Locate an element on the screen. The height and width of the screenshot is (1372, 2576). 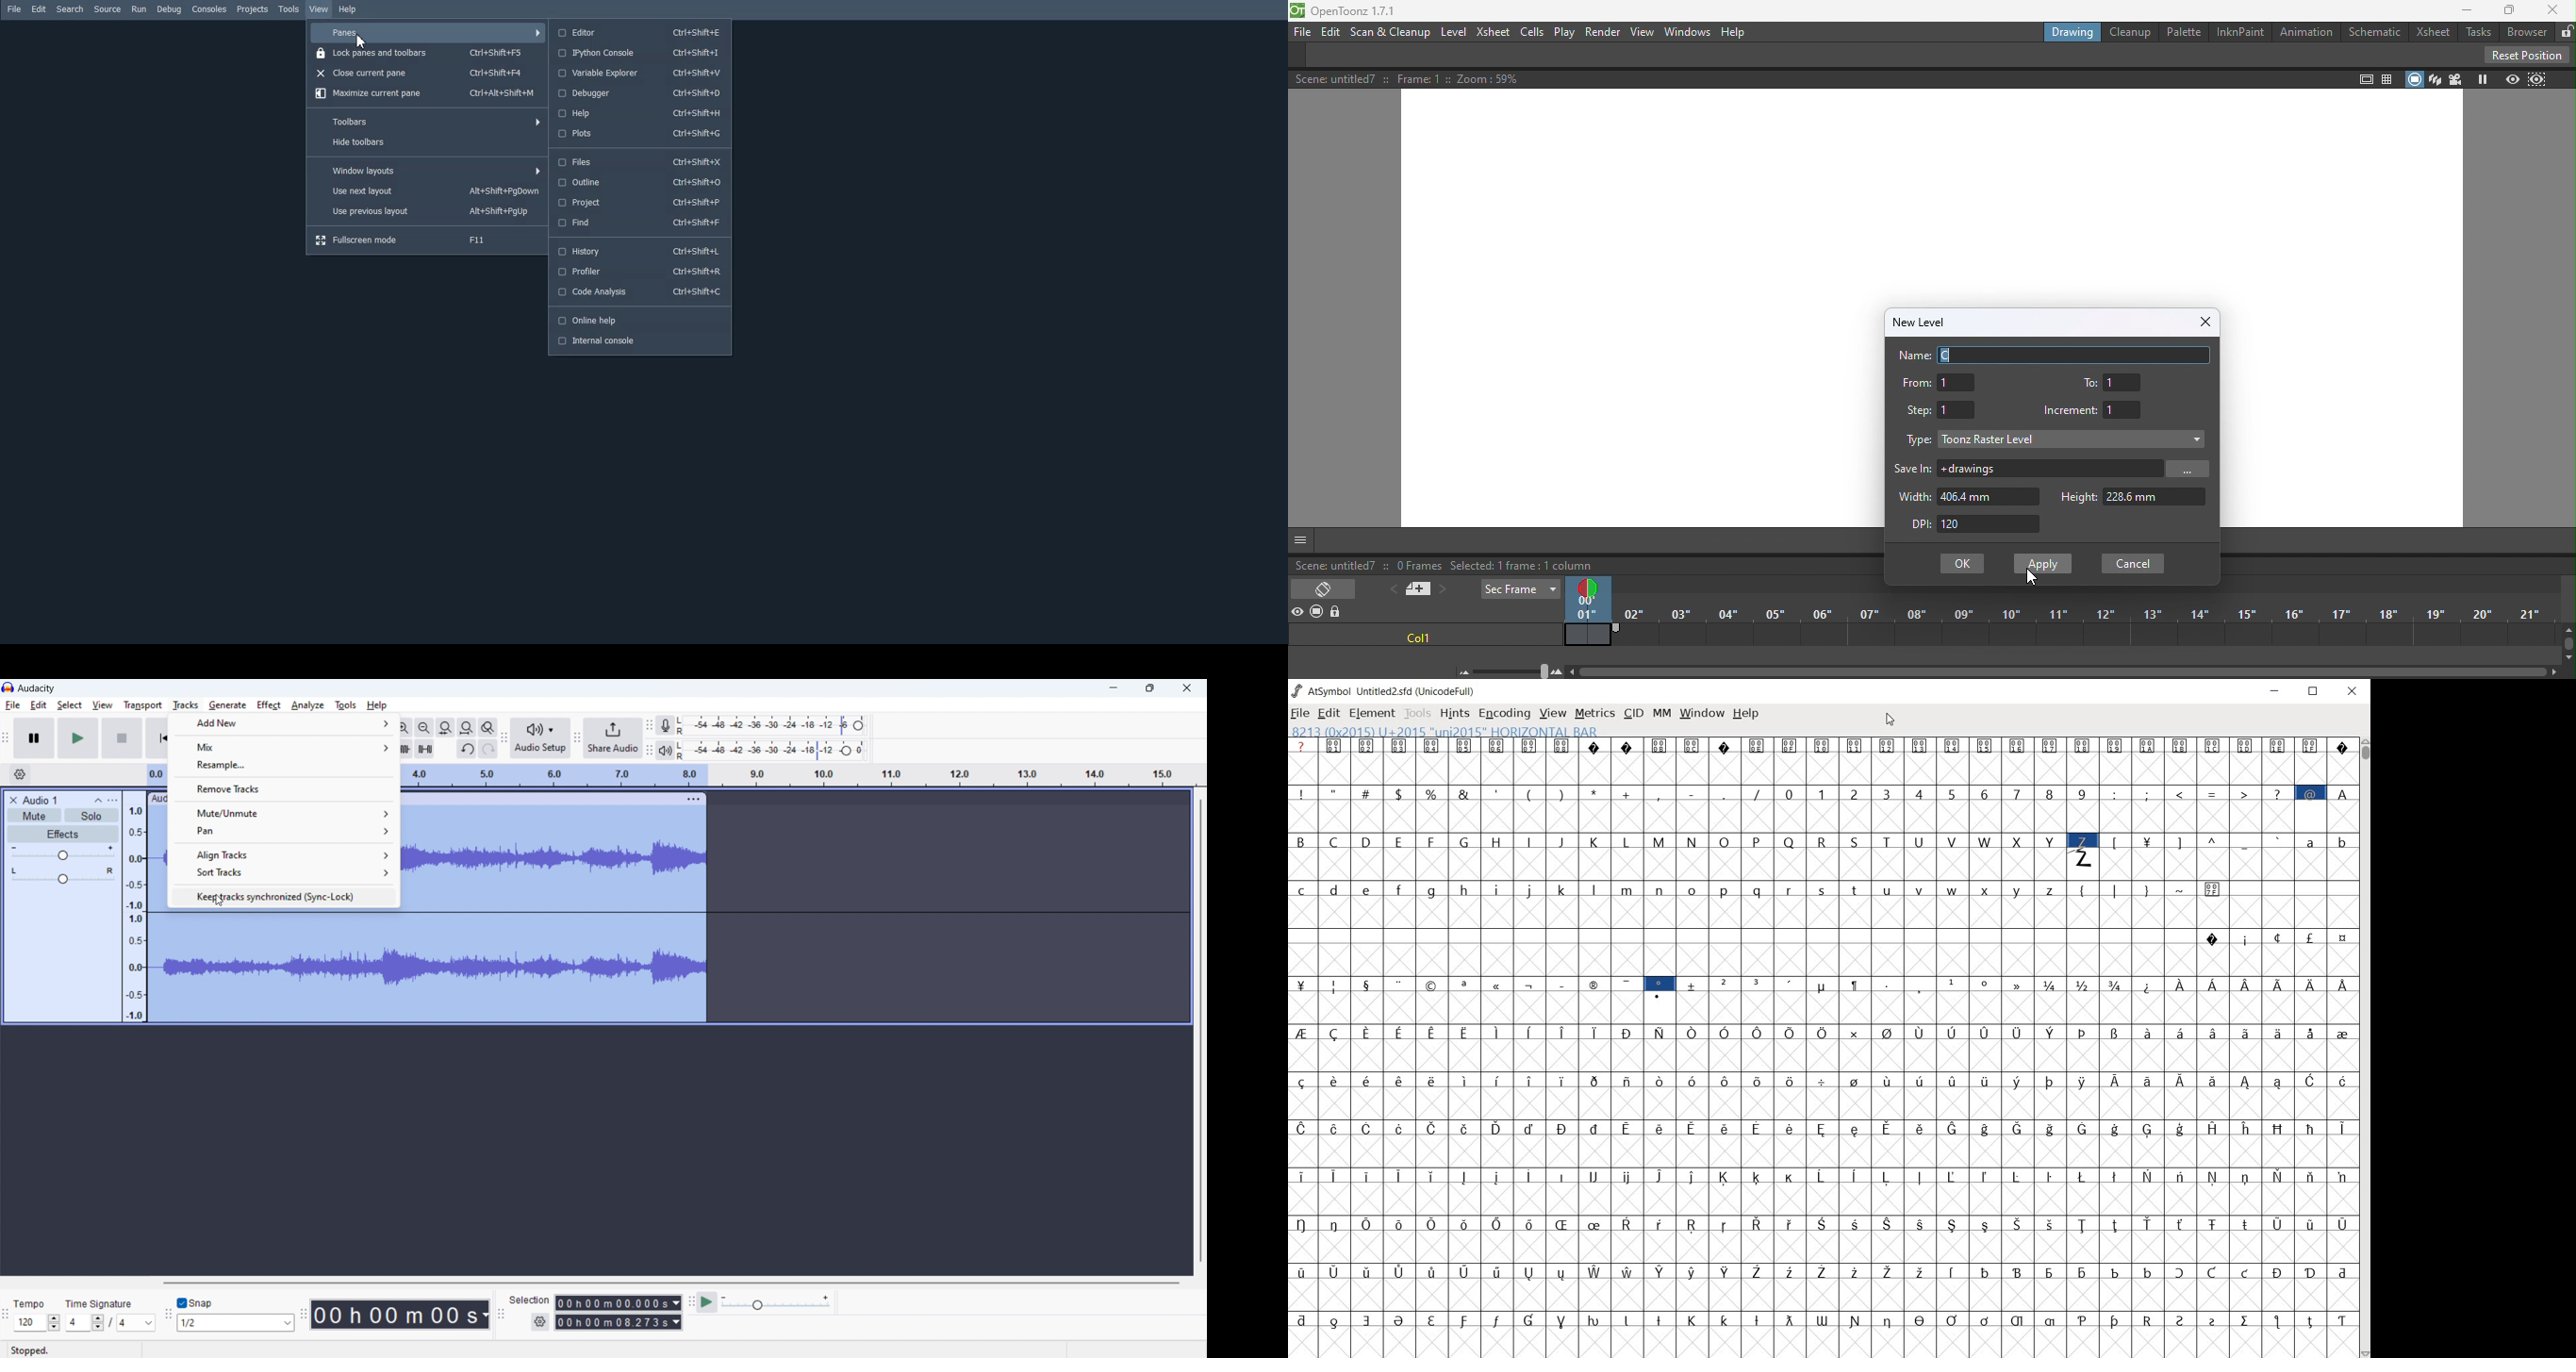
resample is located at coordinates (283, 765).